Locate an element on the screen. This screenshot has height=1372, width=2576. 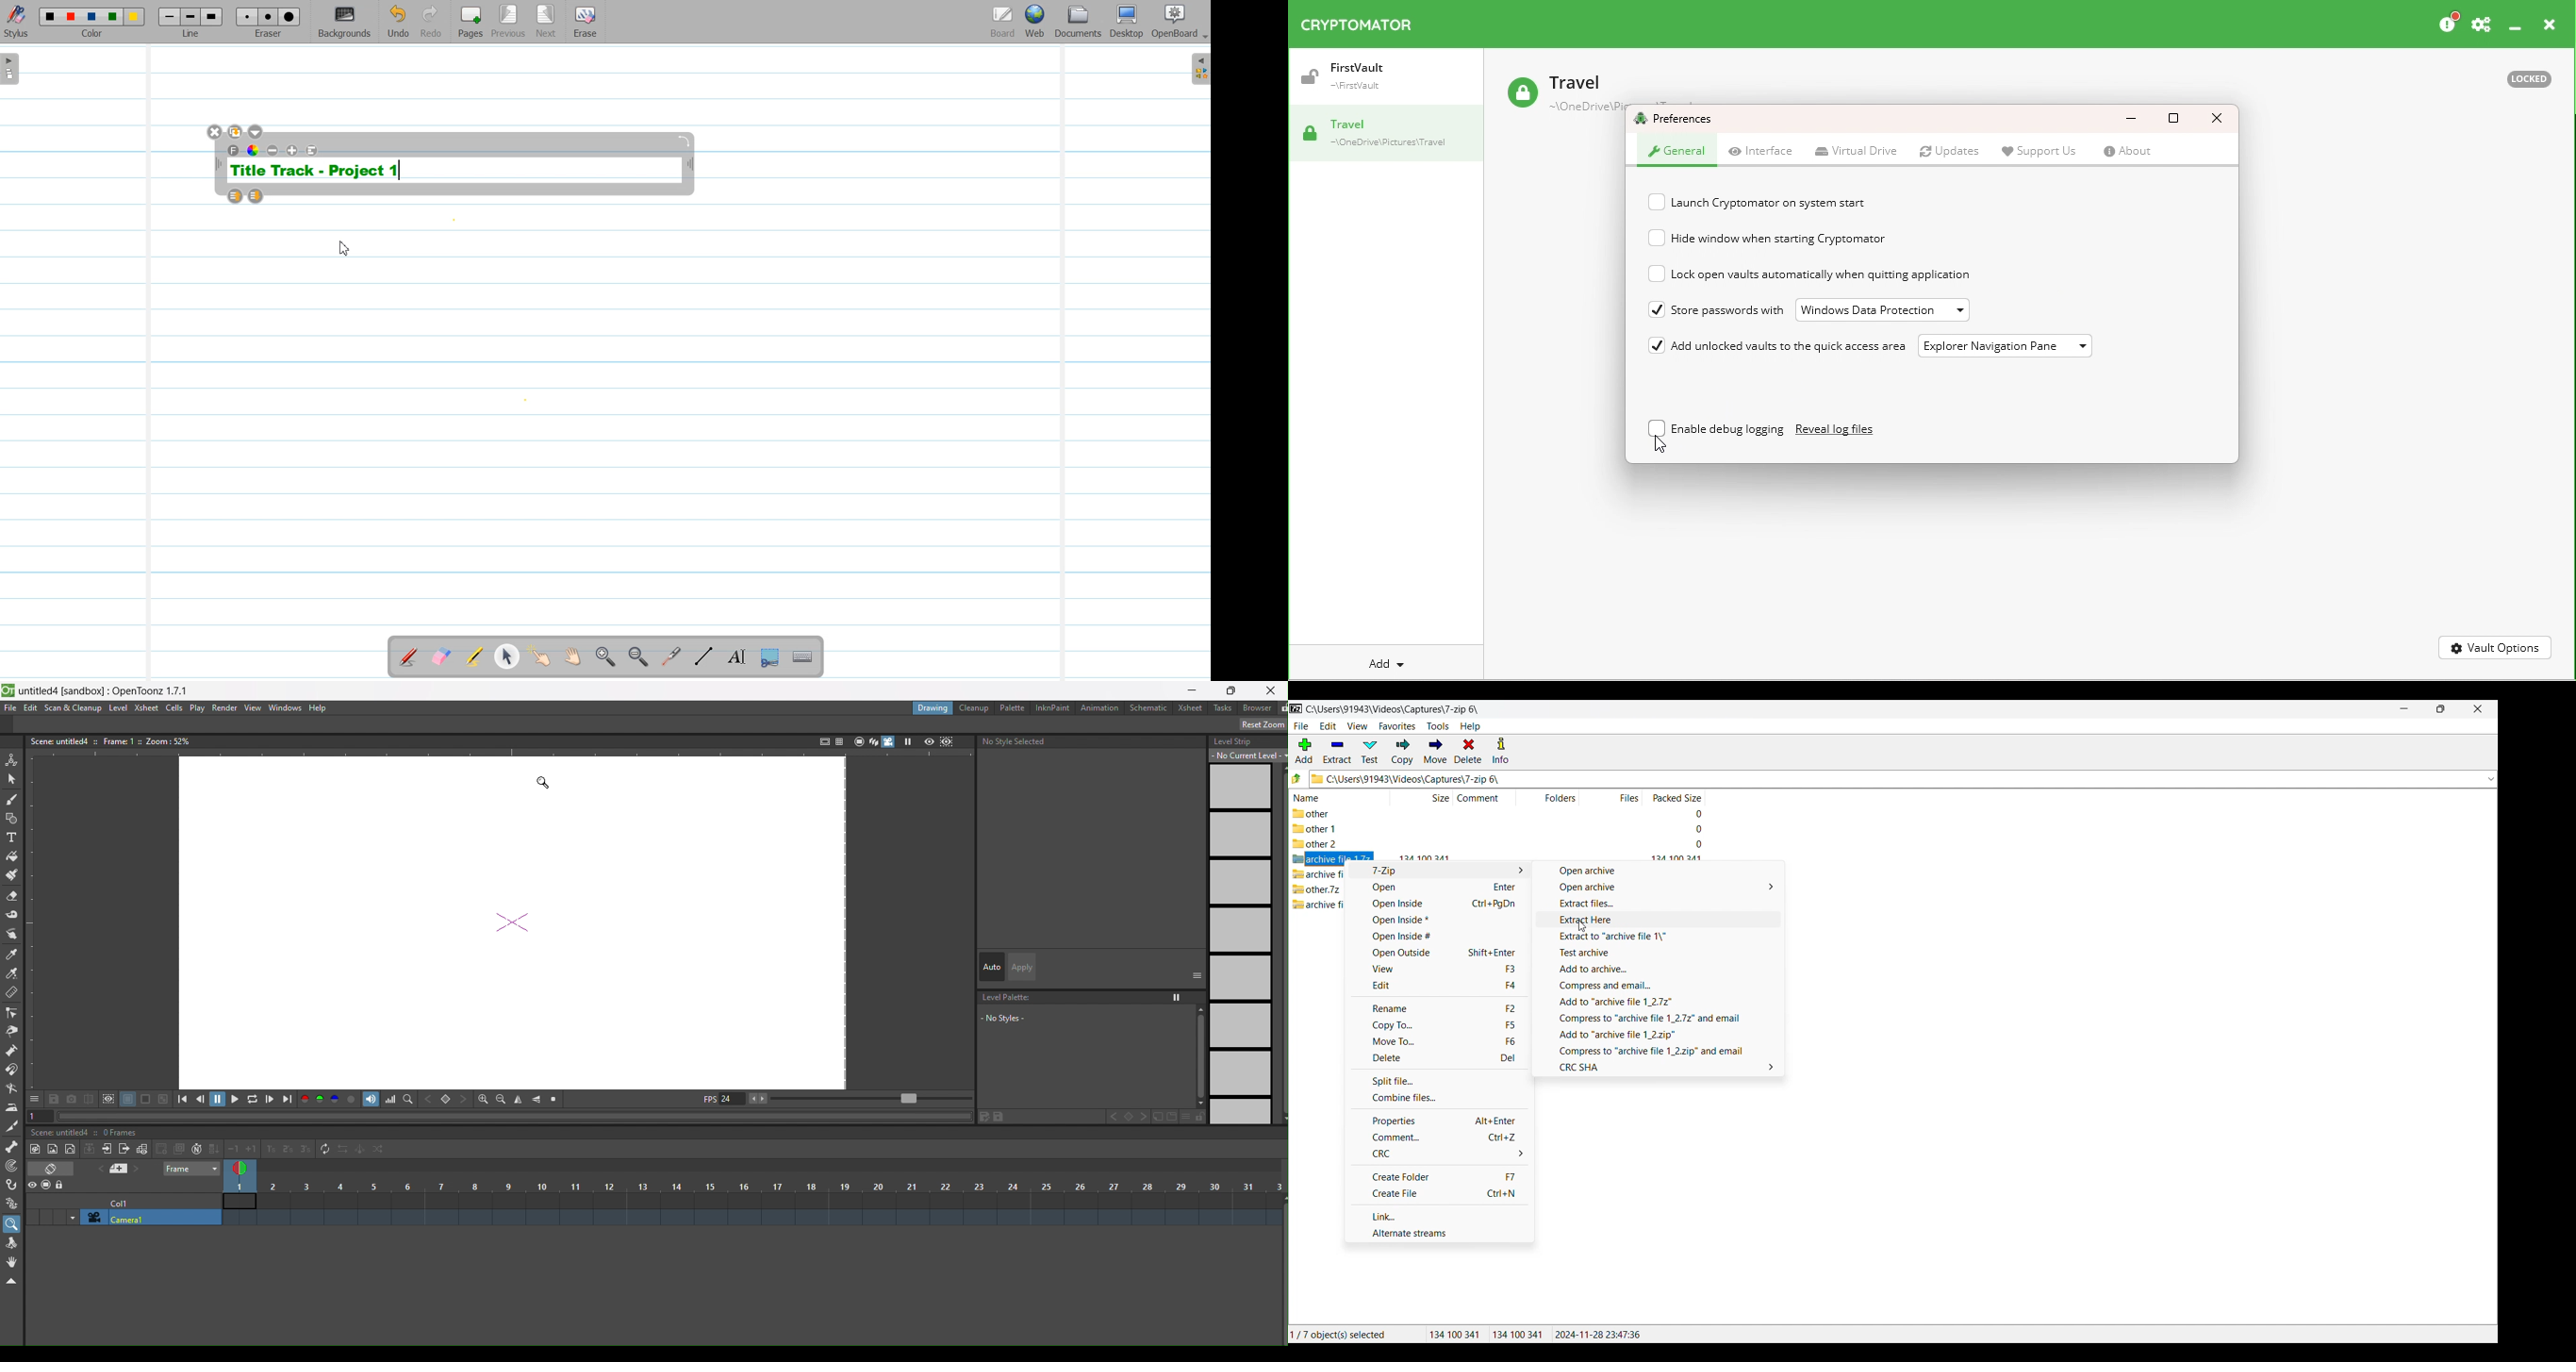
dropdown is located at coordinates (2491, 779).